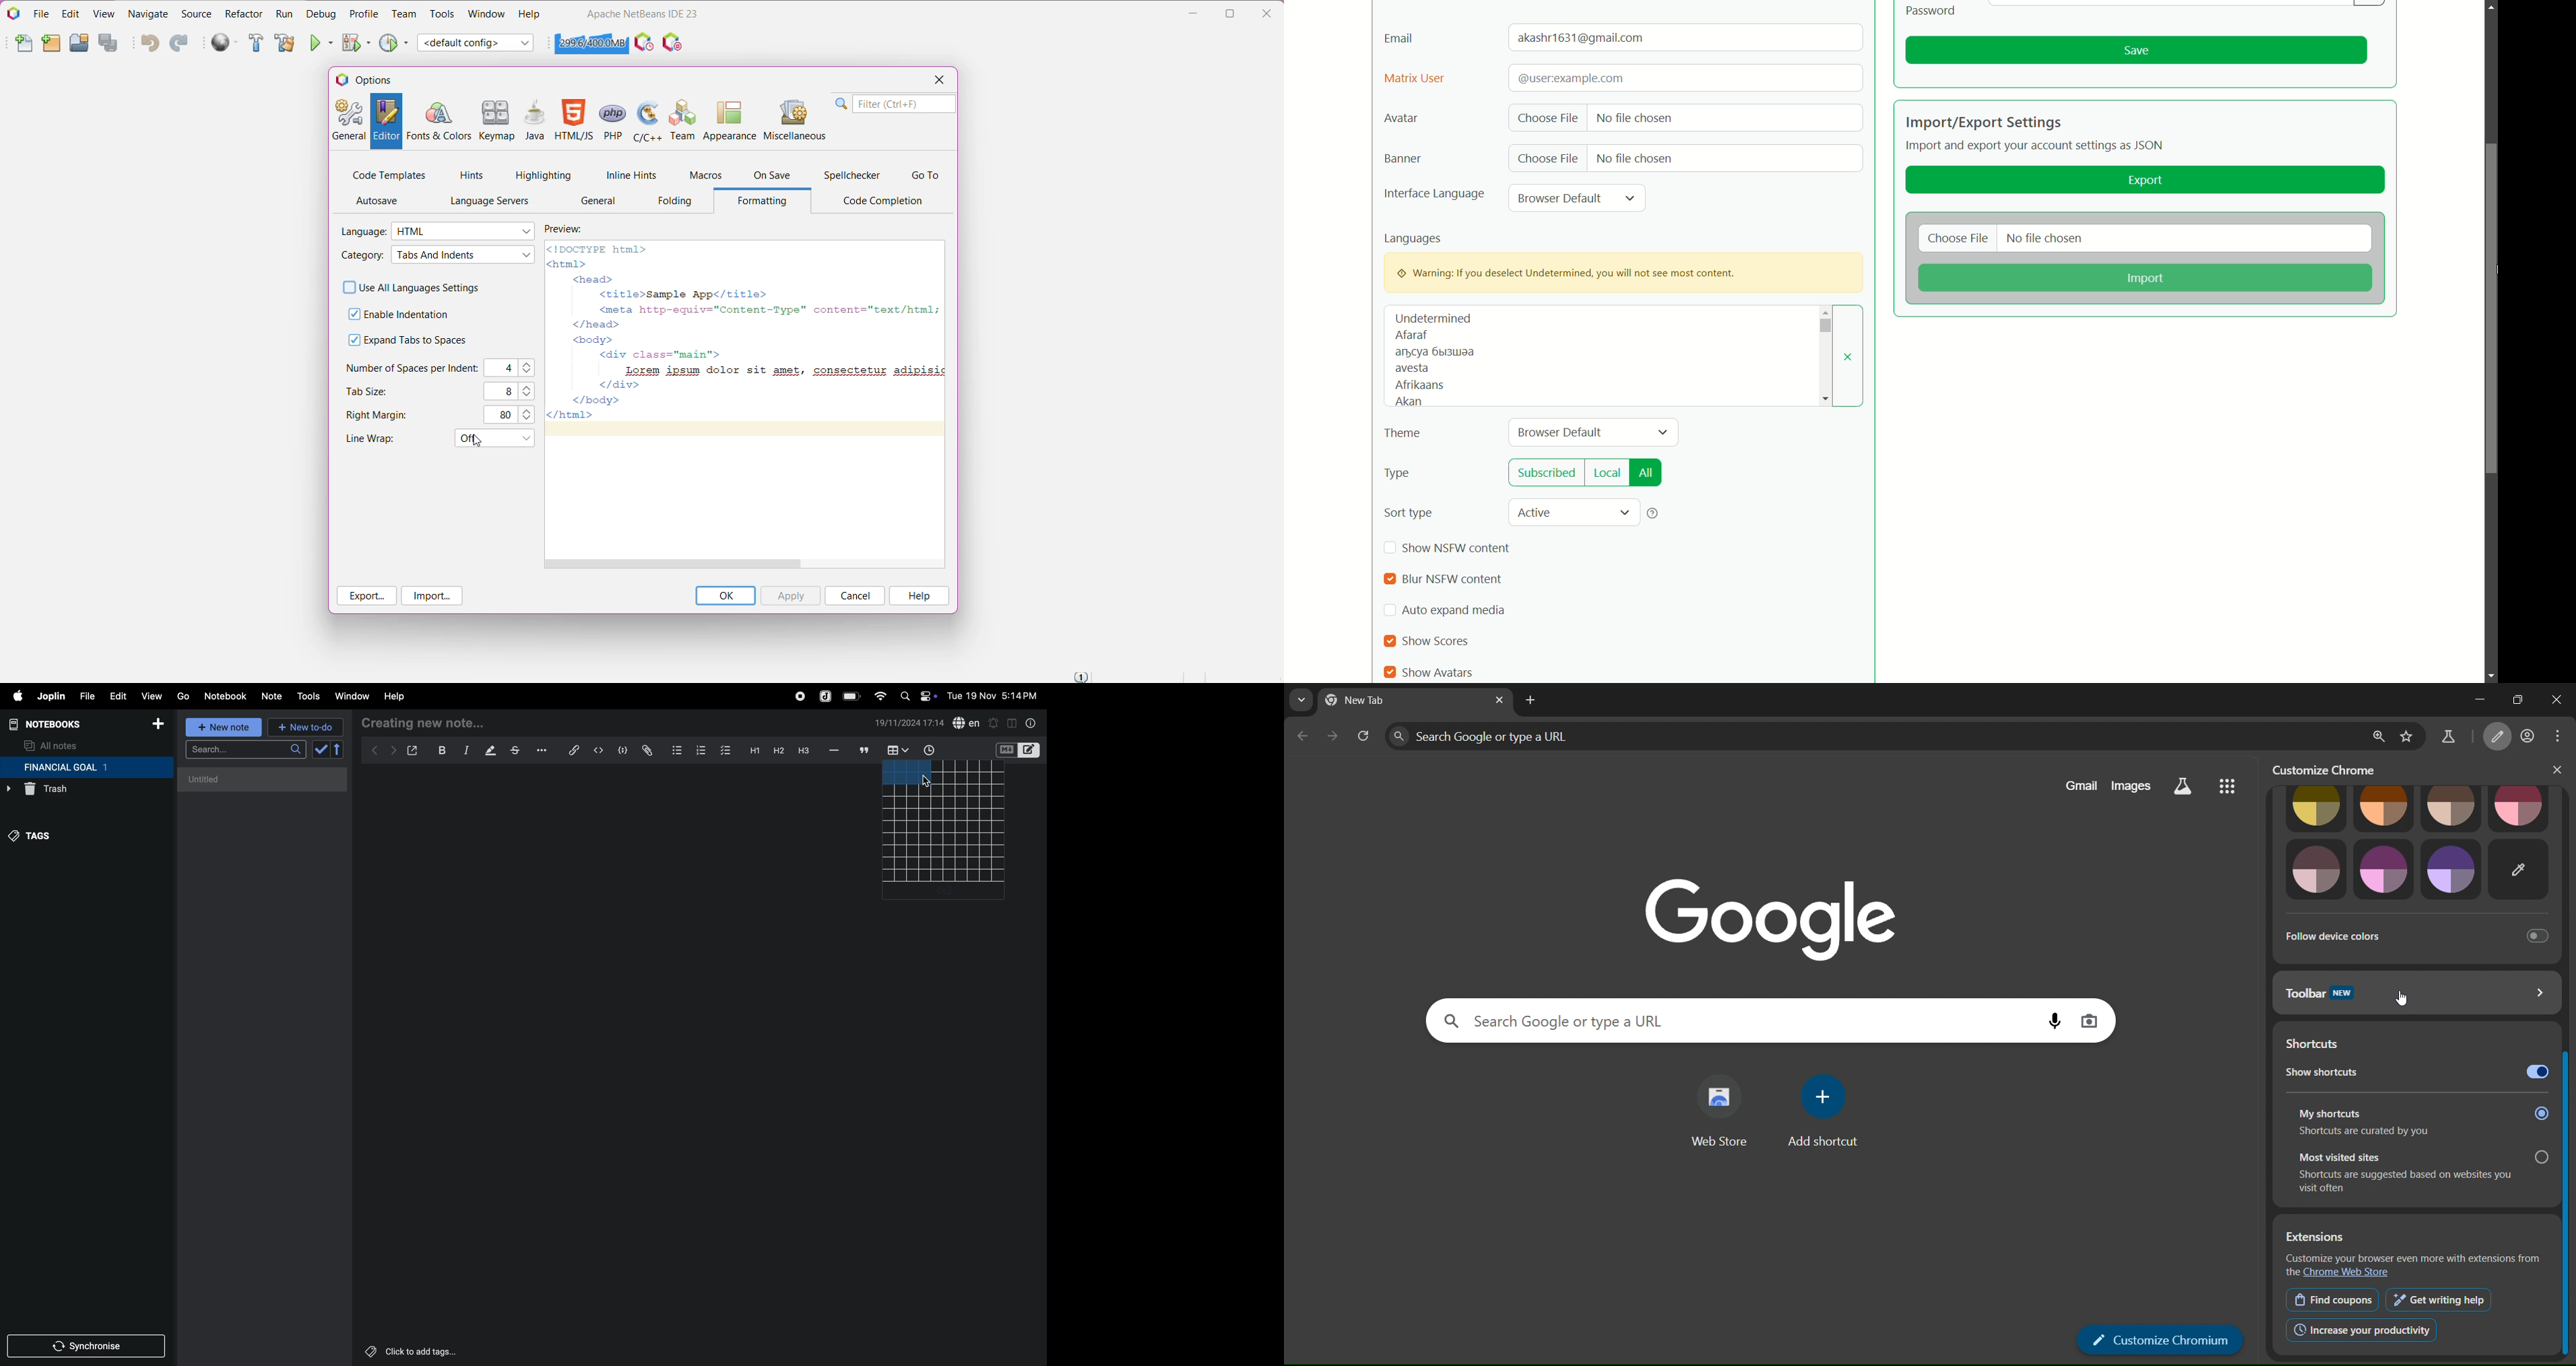  What do you see at coordinates (84, 695) in the screenshot?
I see `file` at bounding box center [84, 695].